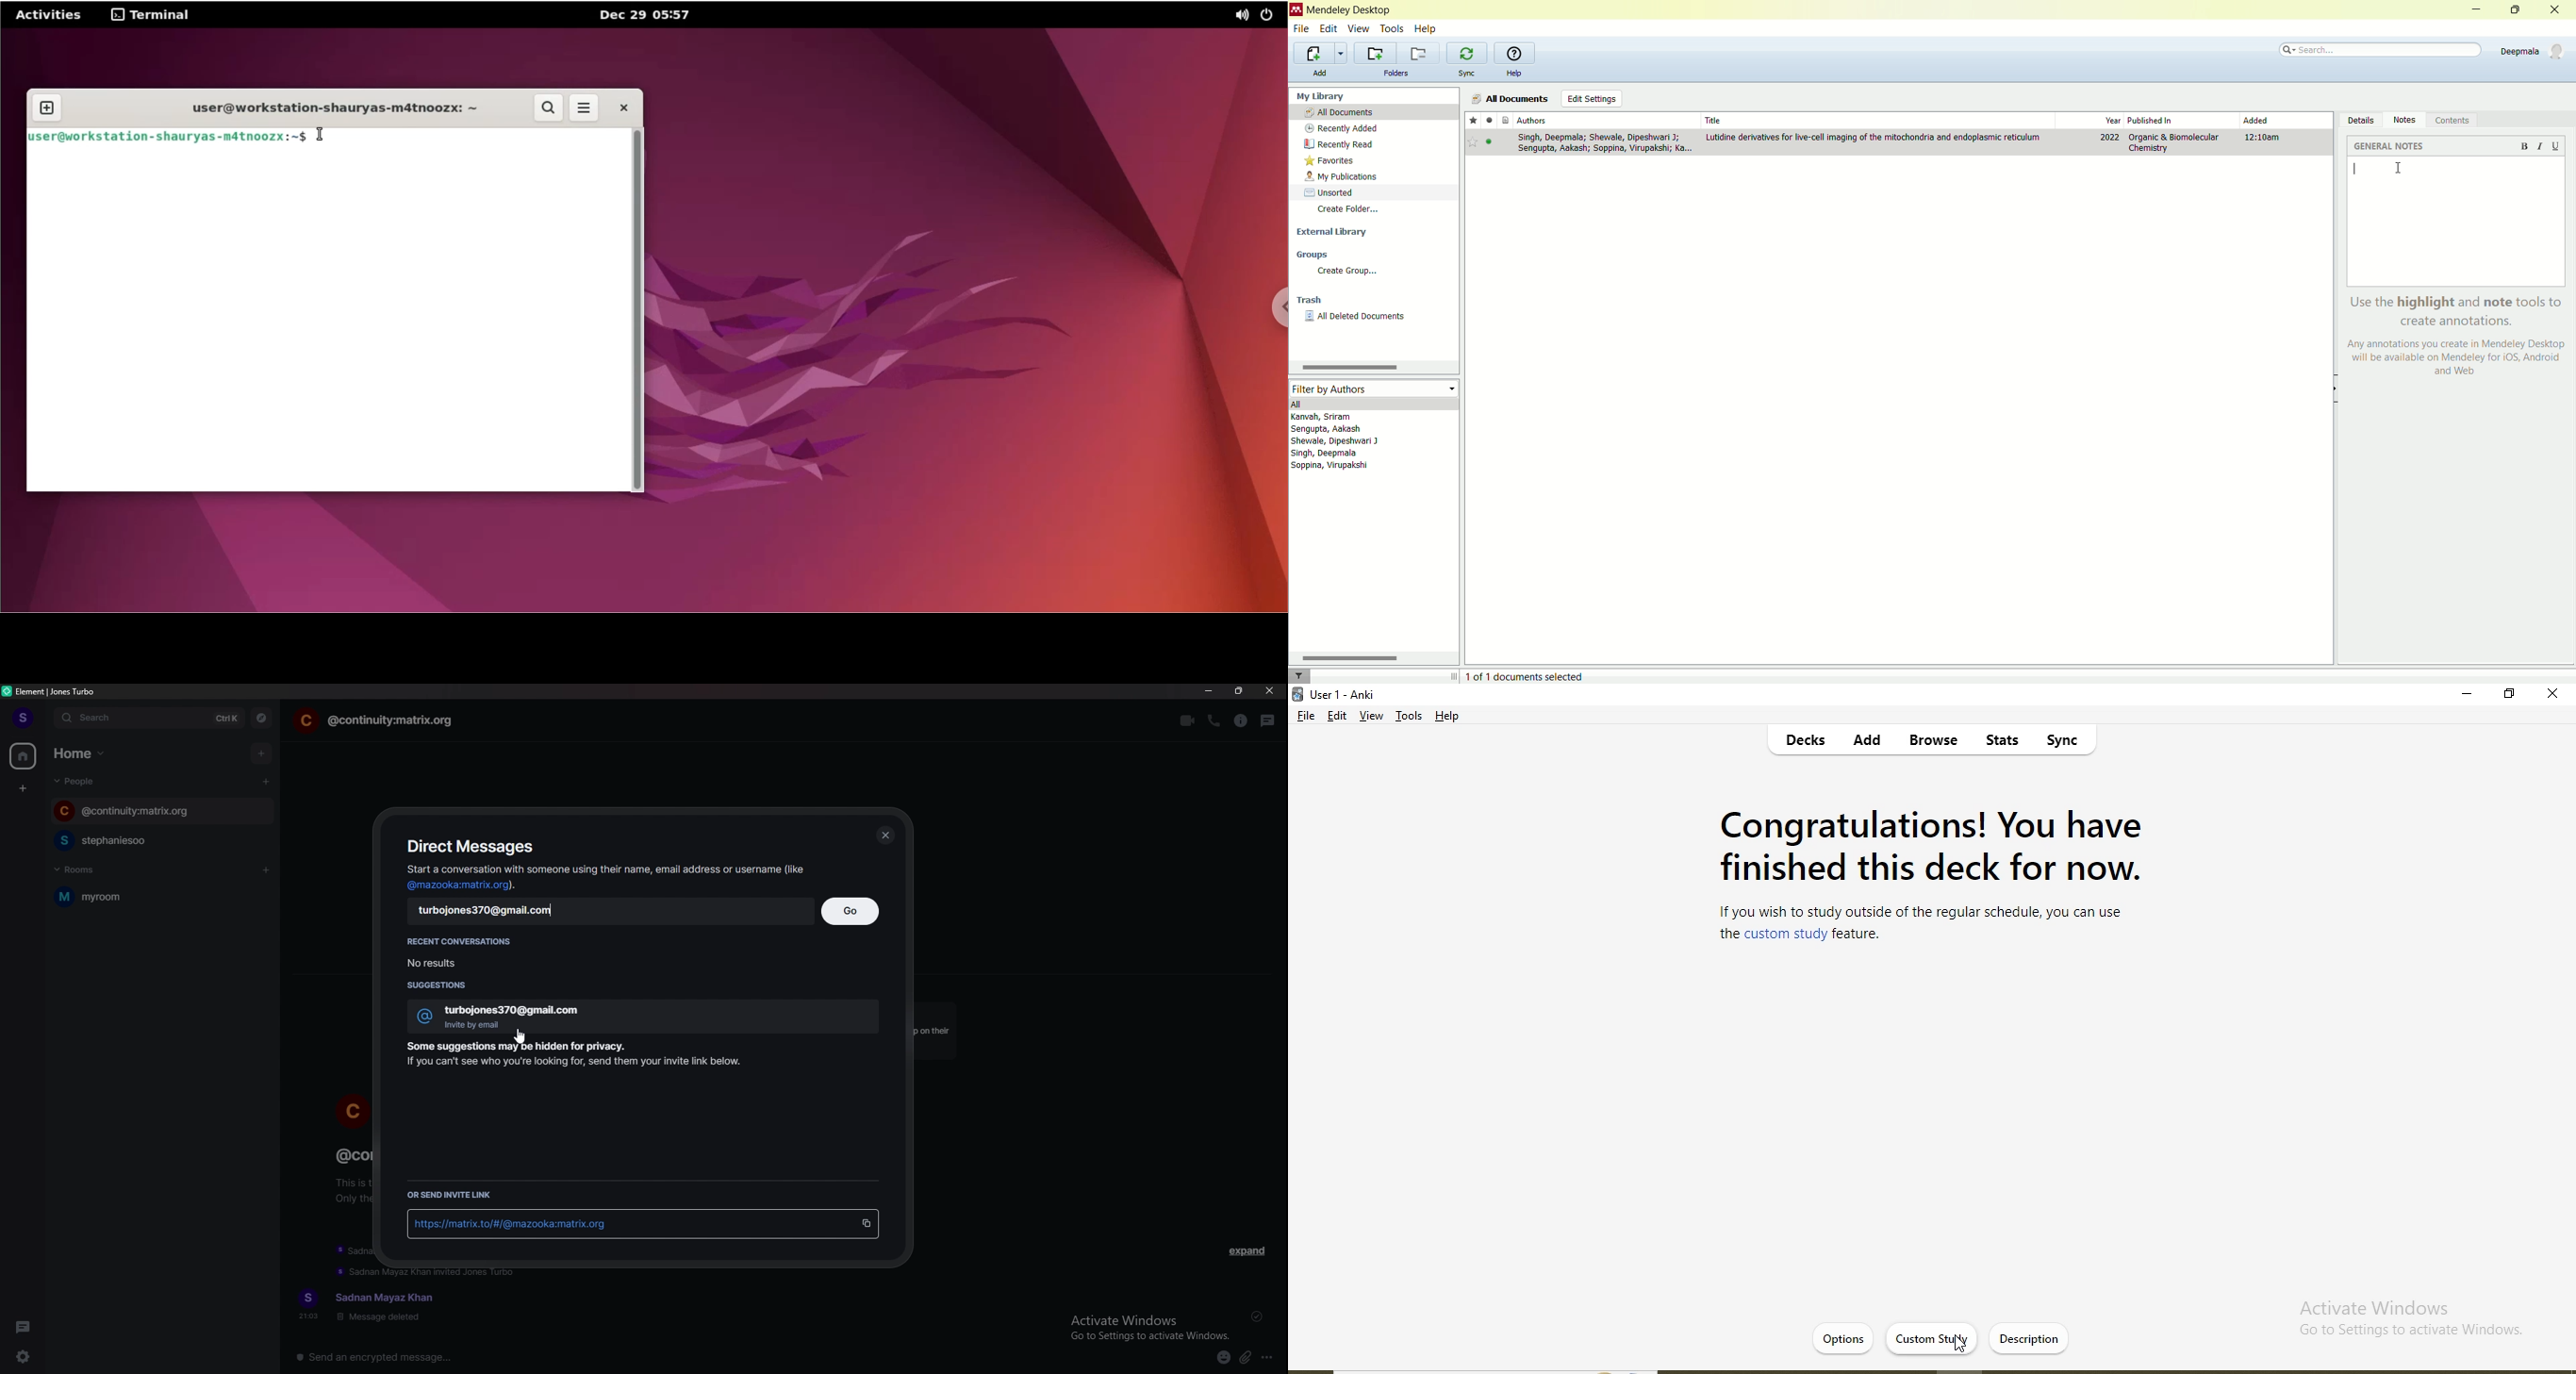  Describe the element at coordinates (2398, 172) in the screenshot. I see `cursor` at that location.